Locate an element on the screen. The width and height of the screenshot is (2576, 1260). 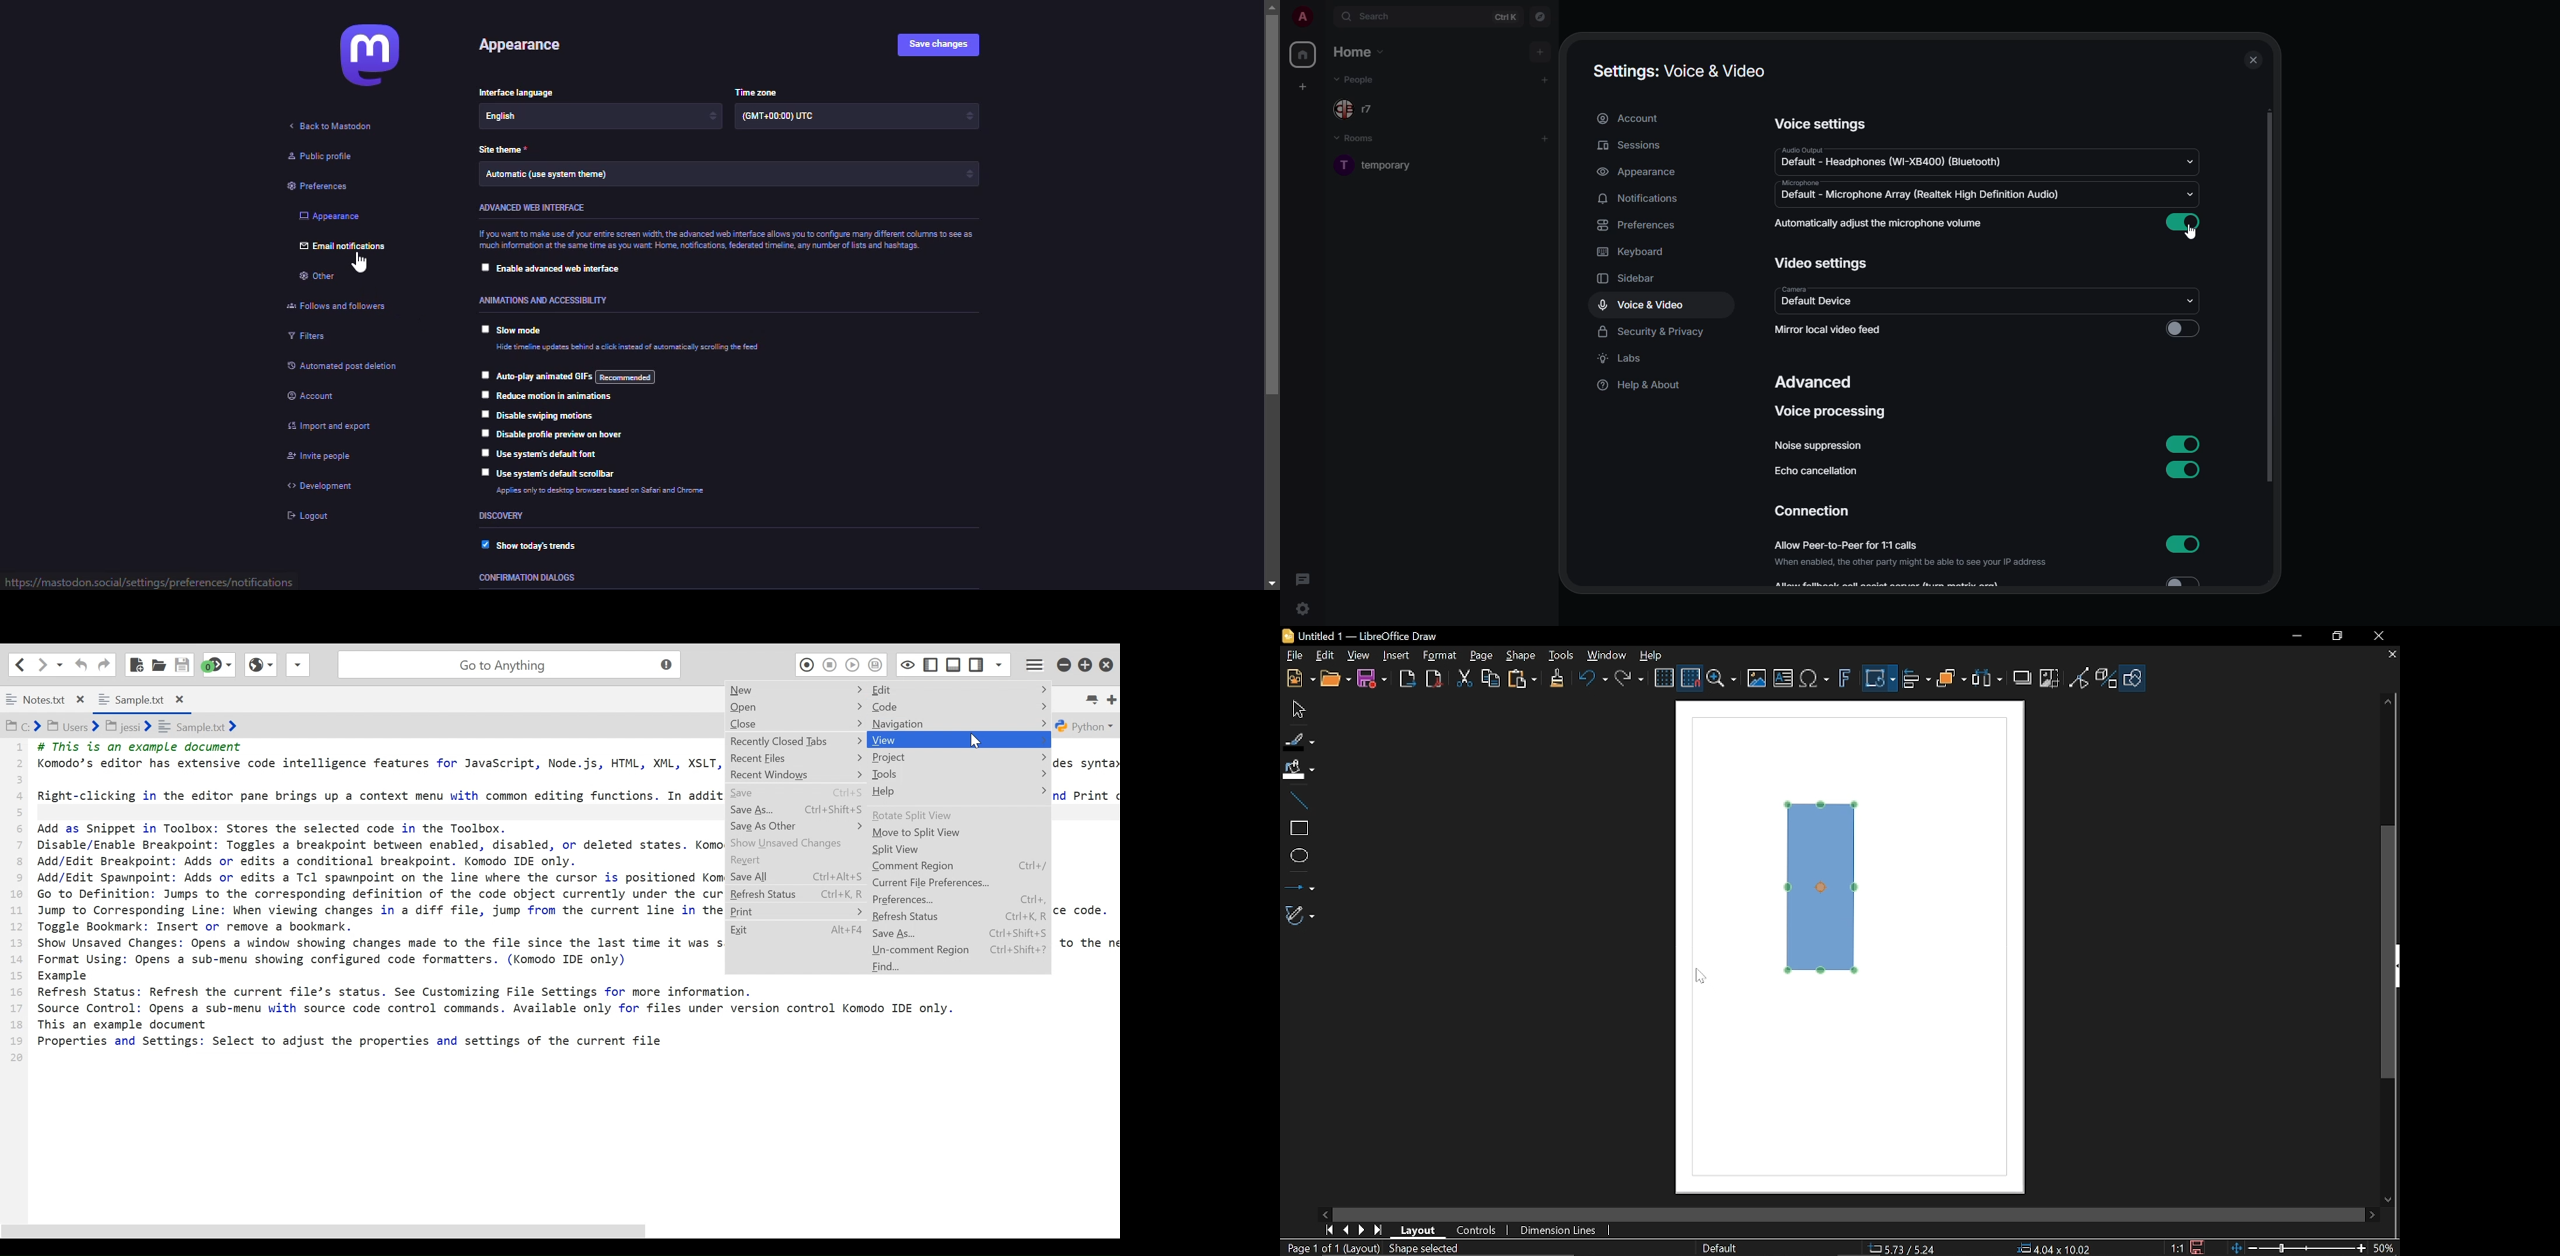
1:1 (Scaling factor) is located at coordinates (2177, 1248).